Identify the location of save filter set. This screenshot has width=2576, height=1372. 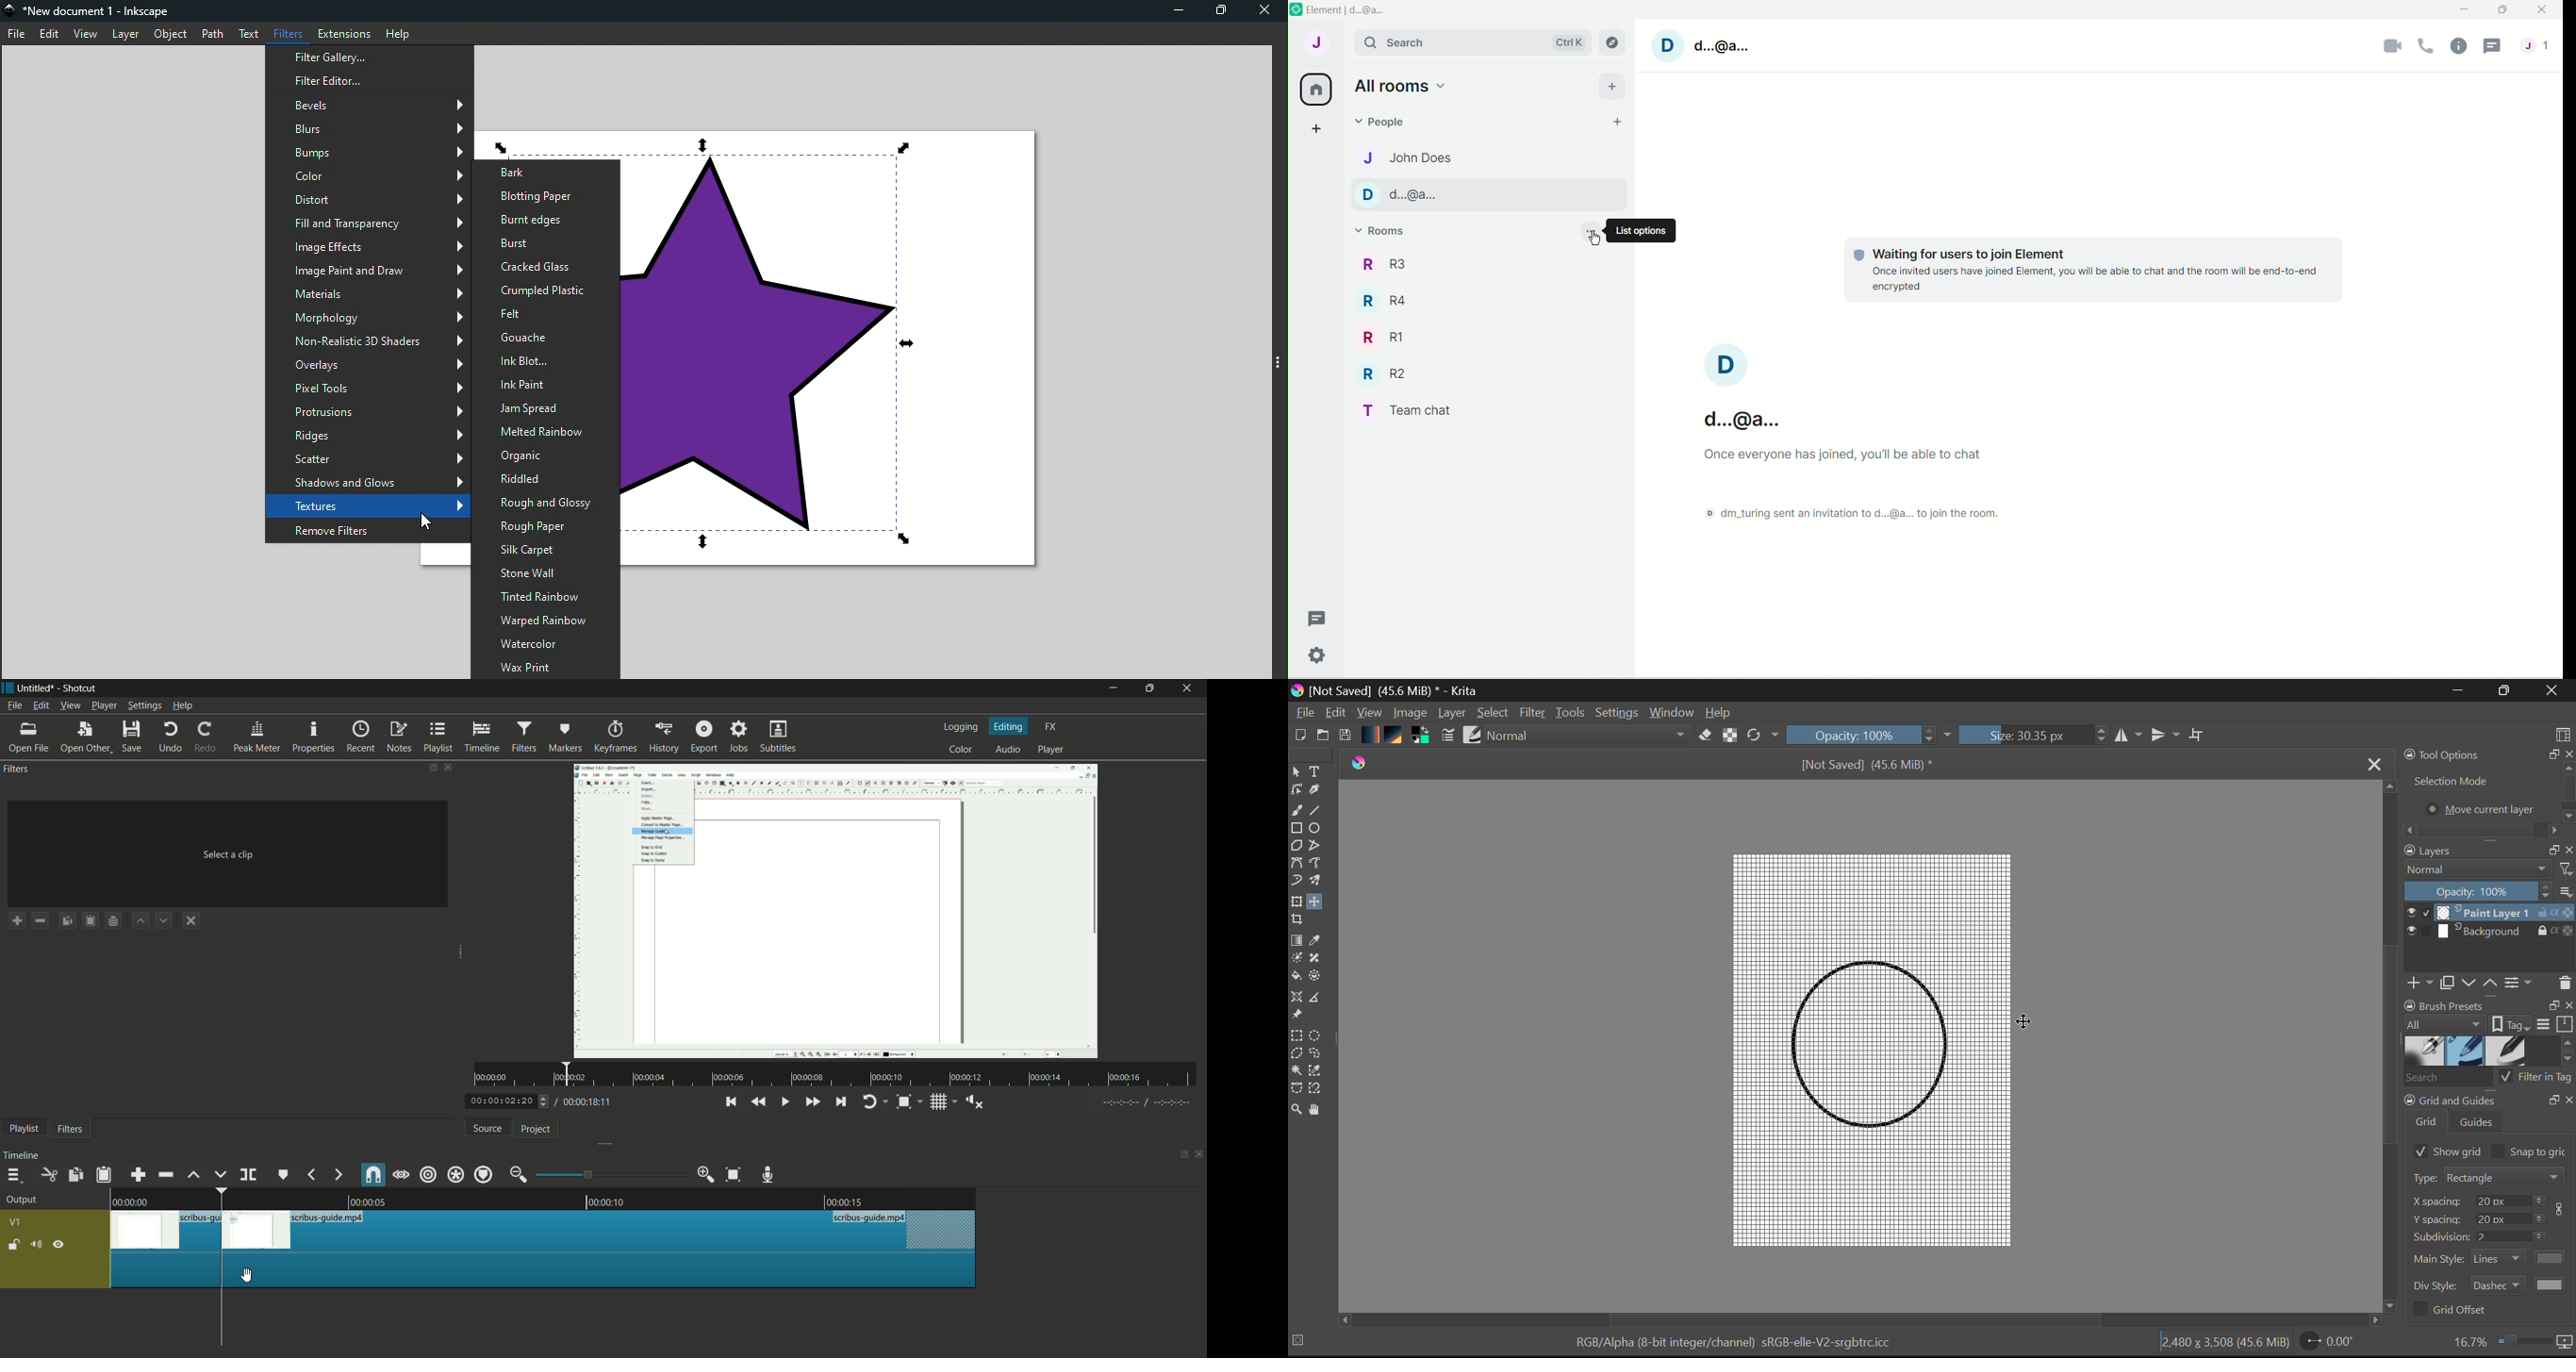
(114, 922).